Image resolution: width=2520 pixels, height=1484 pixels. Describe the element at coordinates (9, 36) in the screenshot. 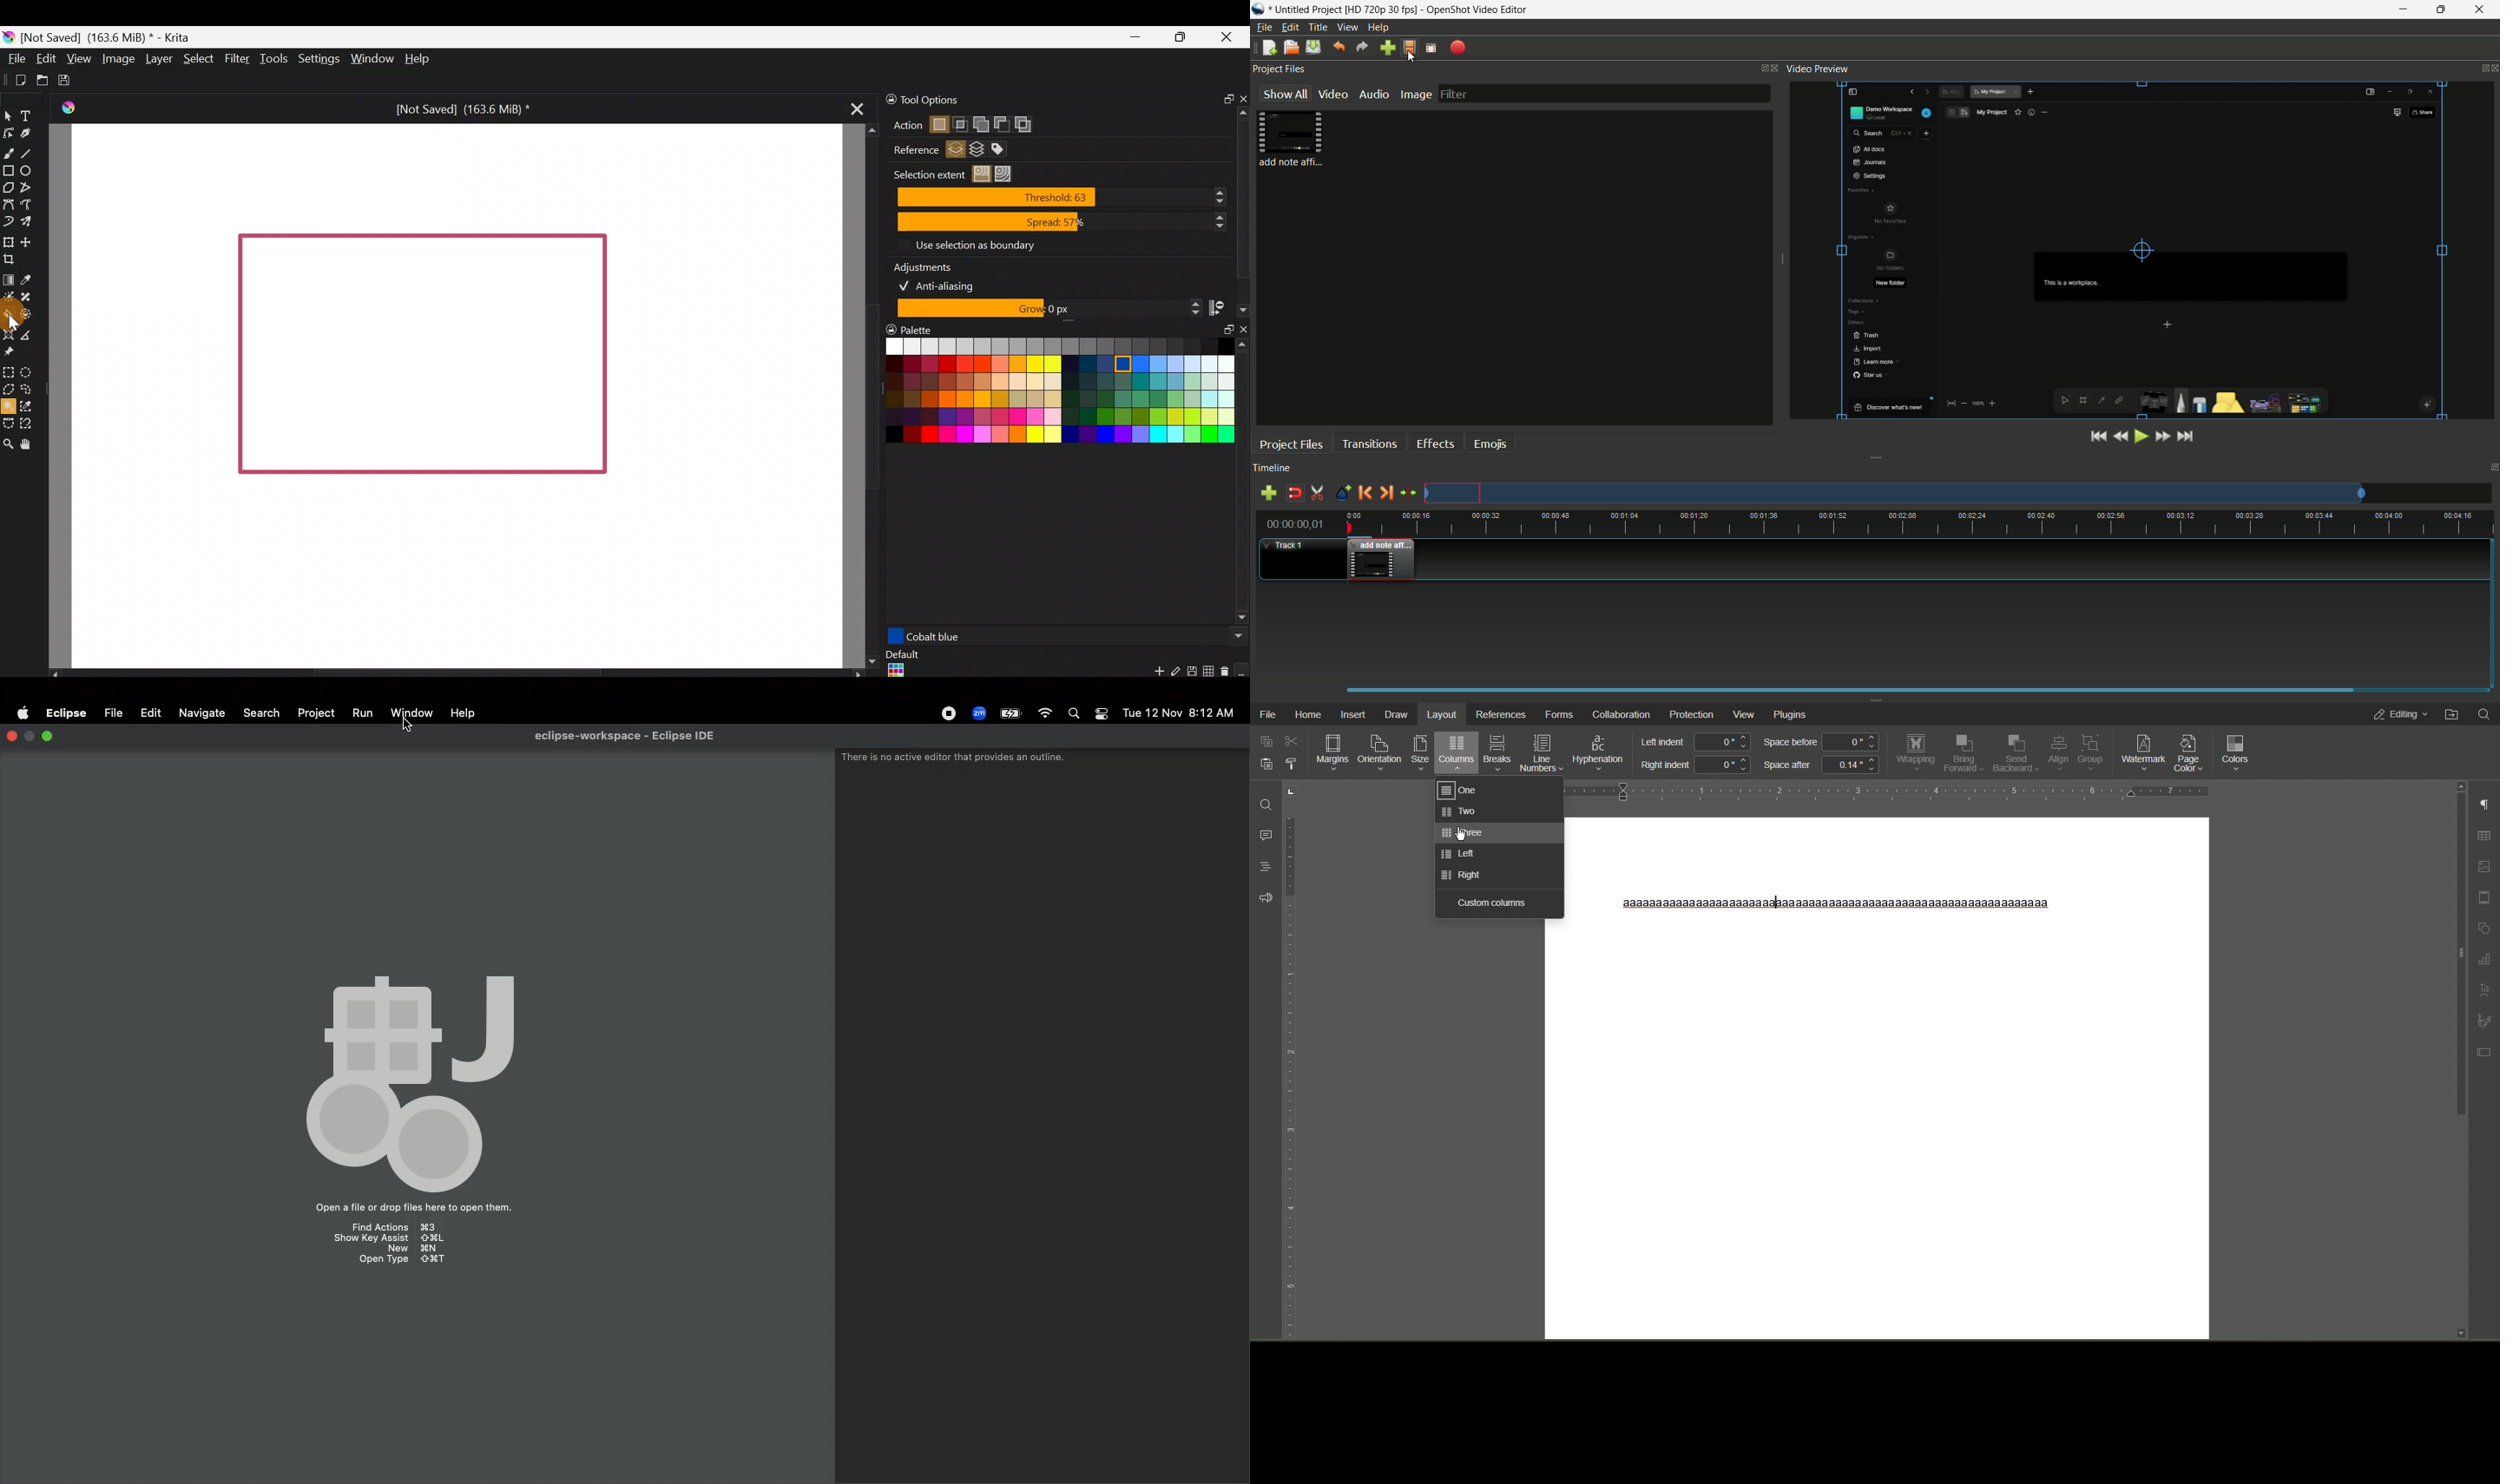

I see `Krita logo` at that location.